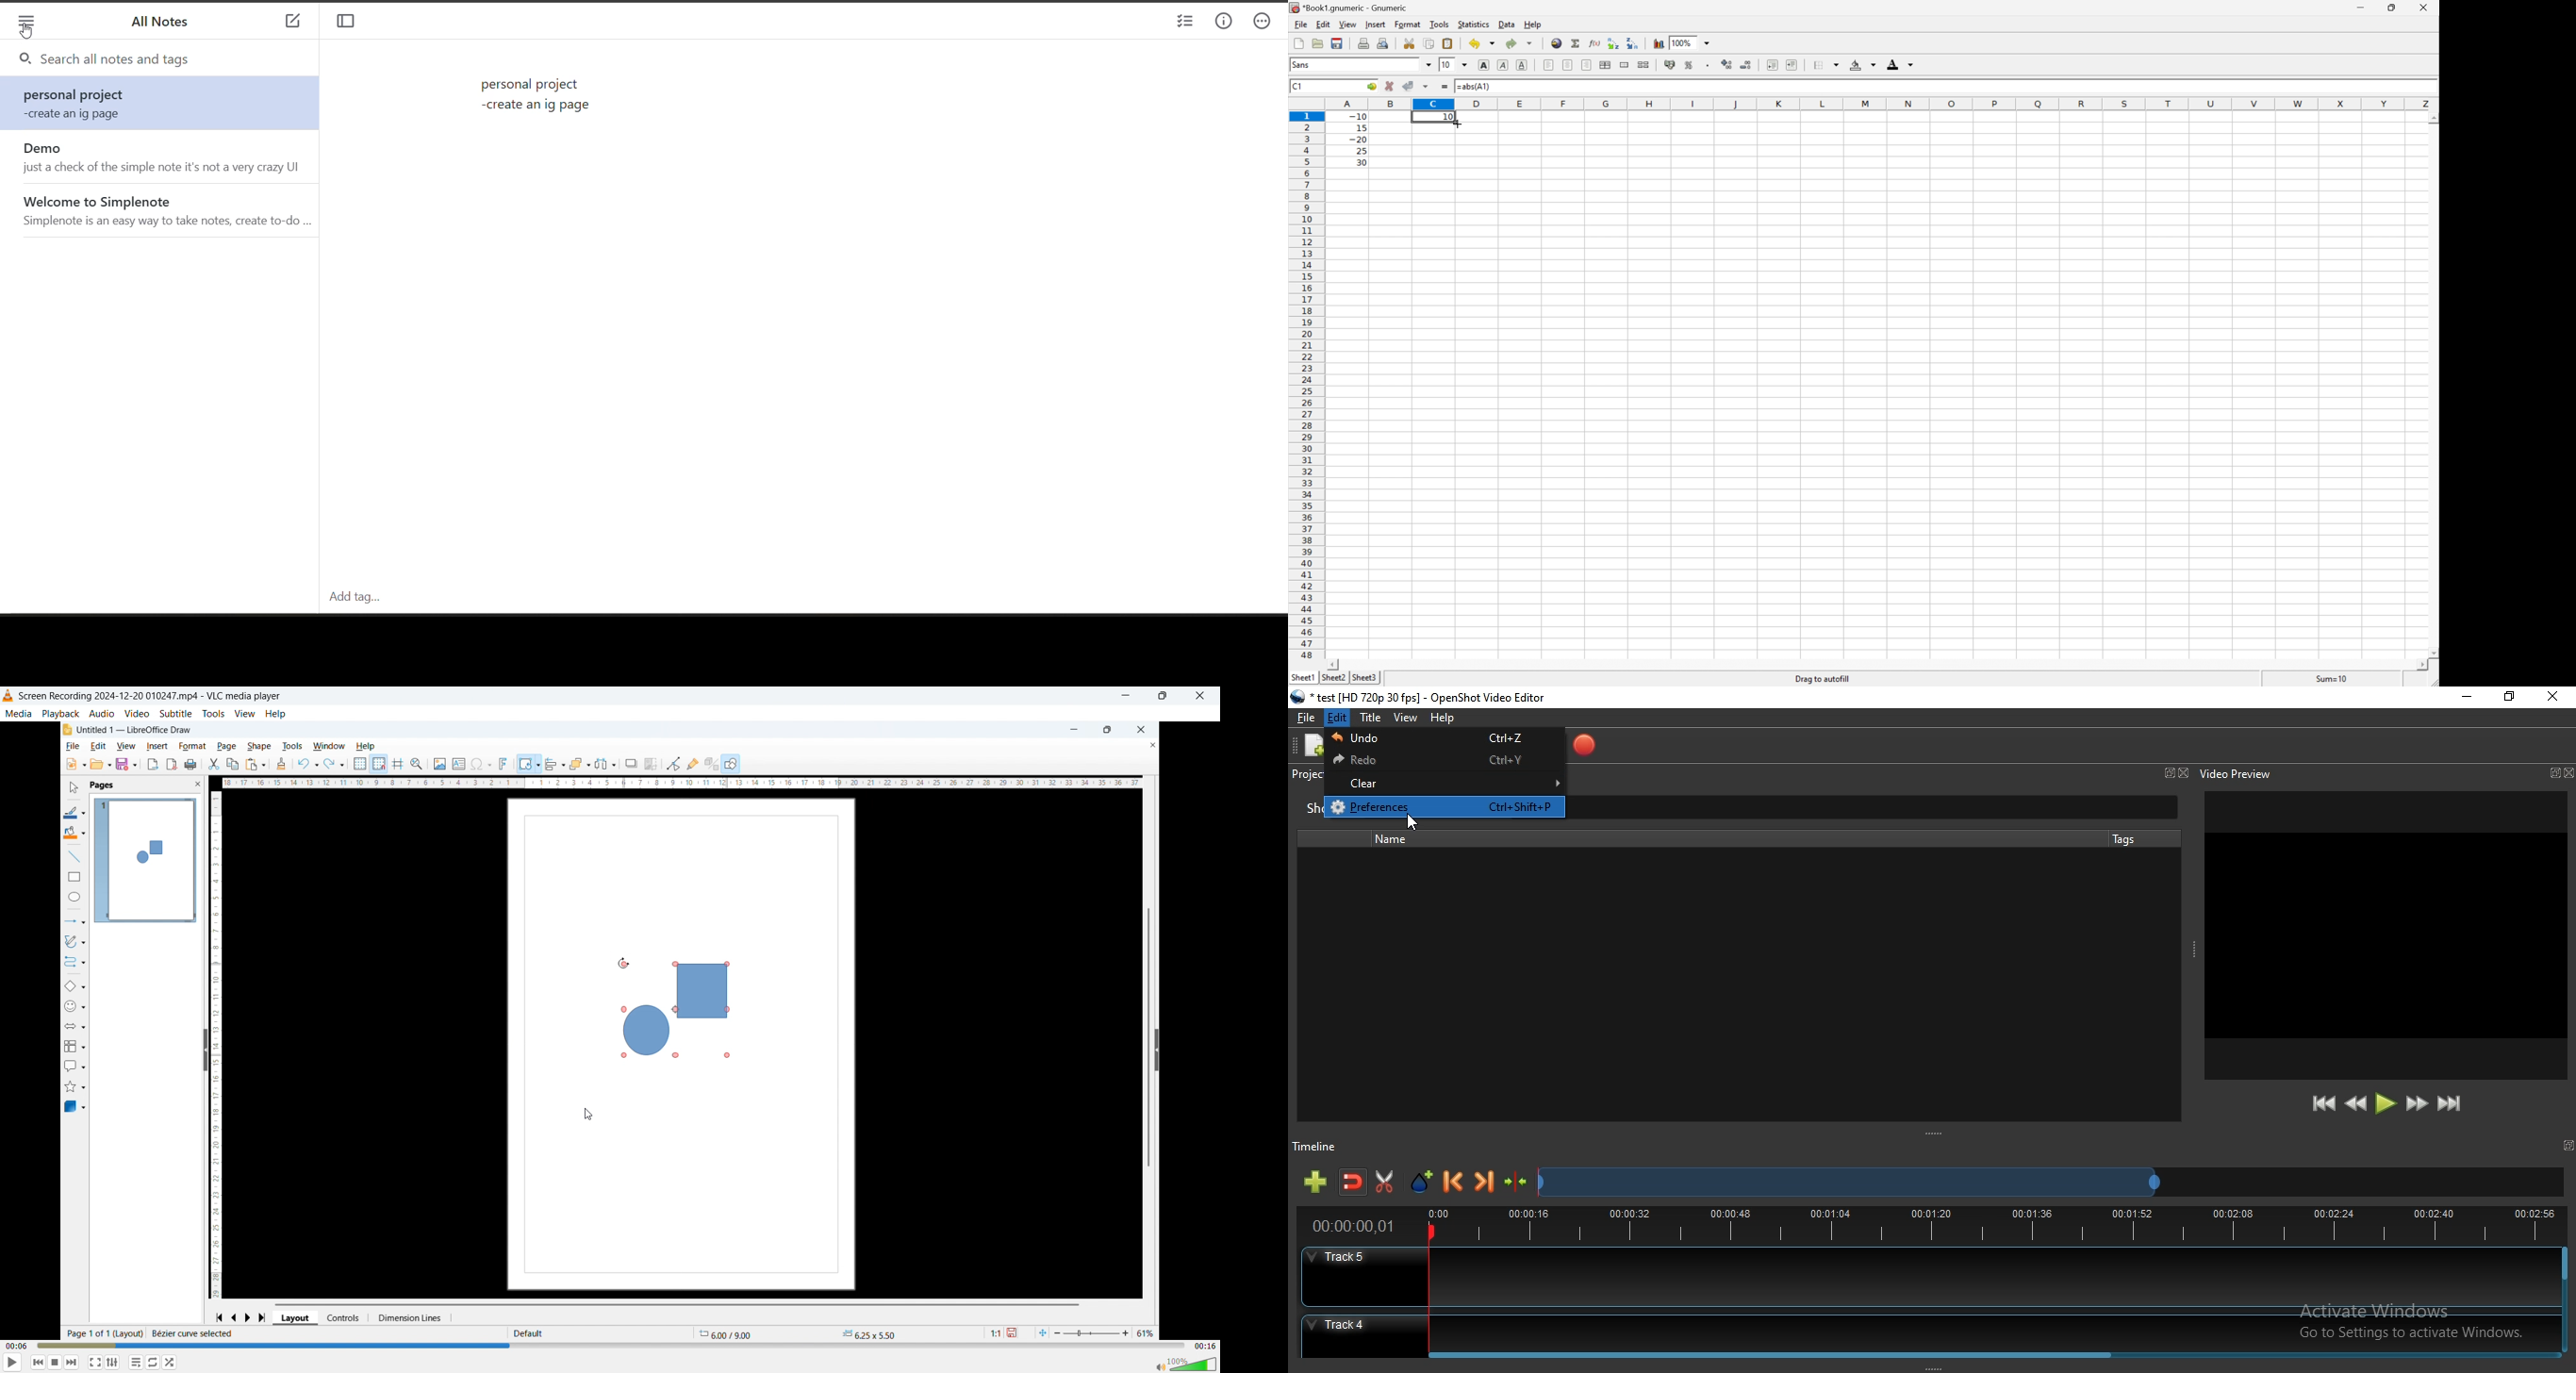  I want to click on Cut the selection, so click(1411, 44).